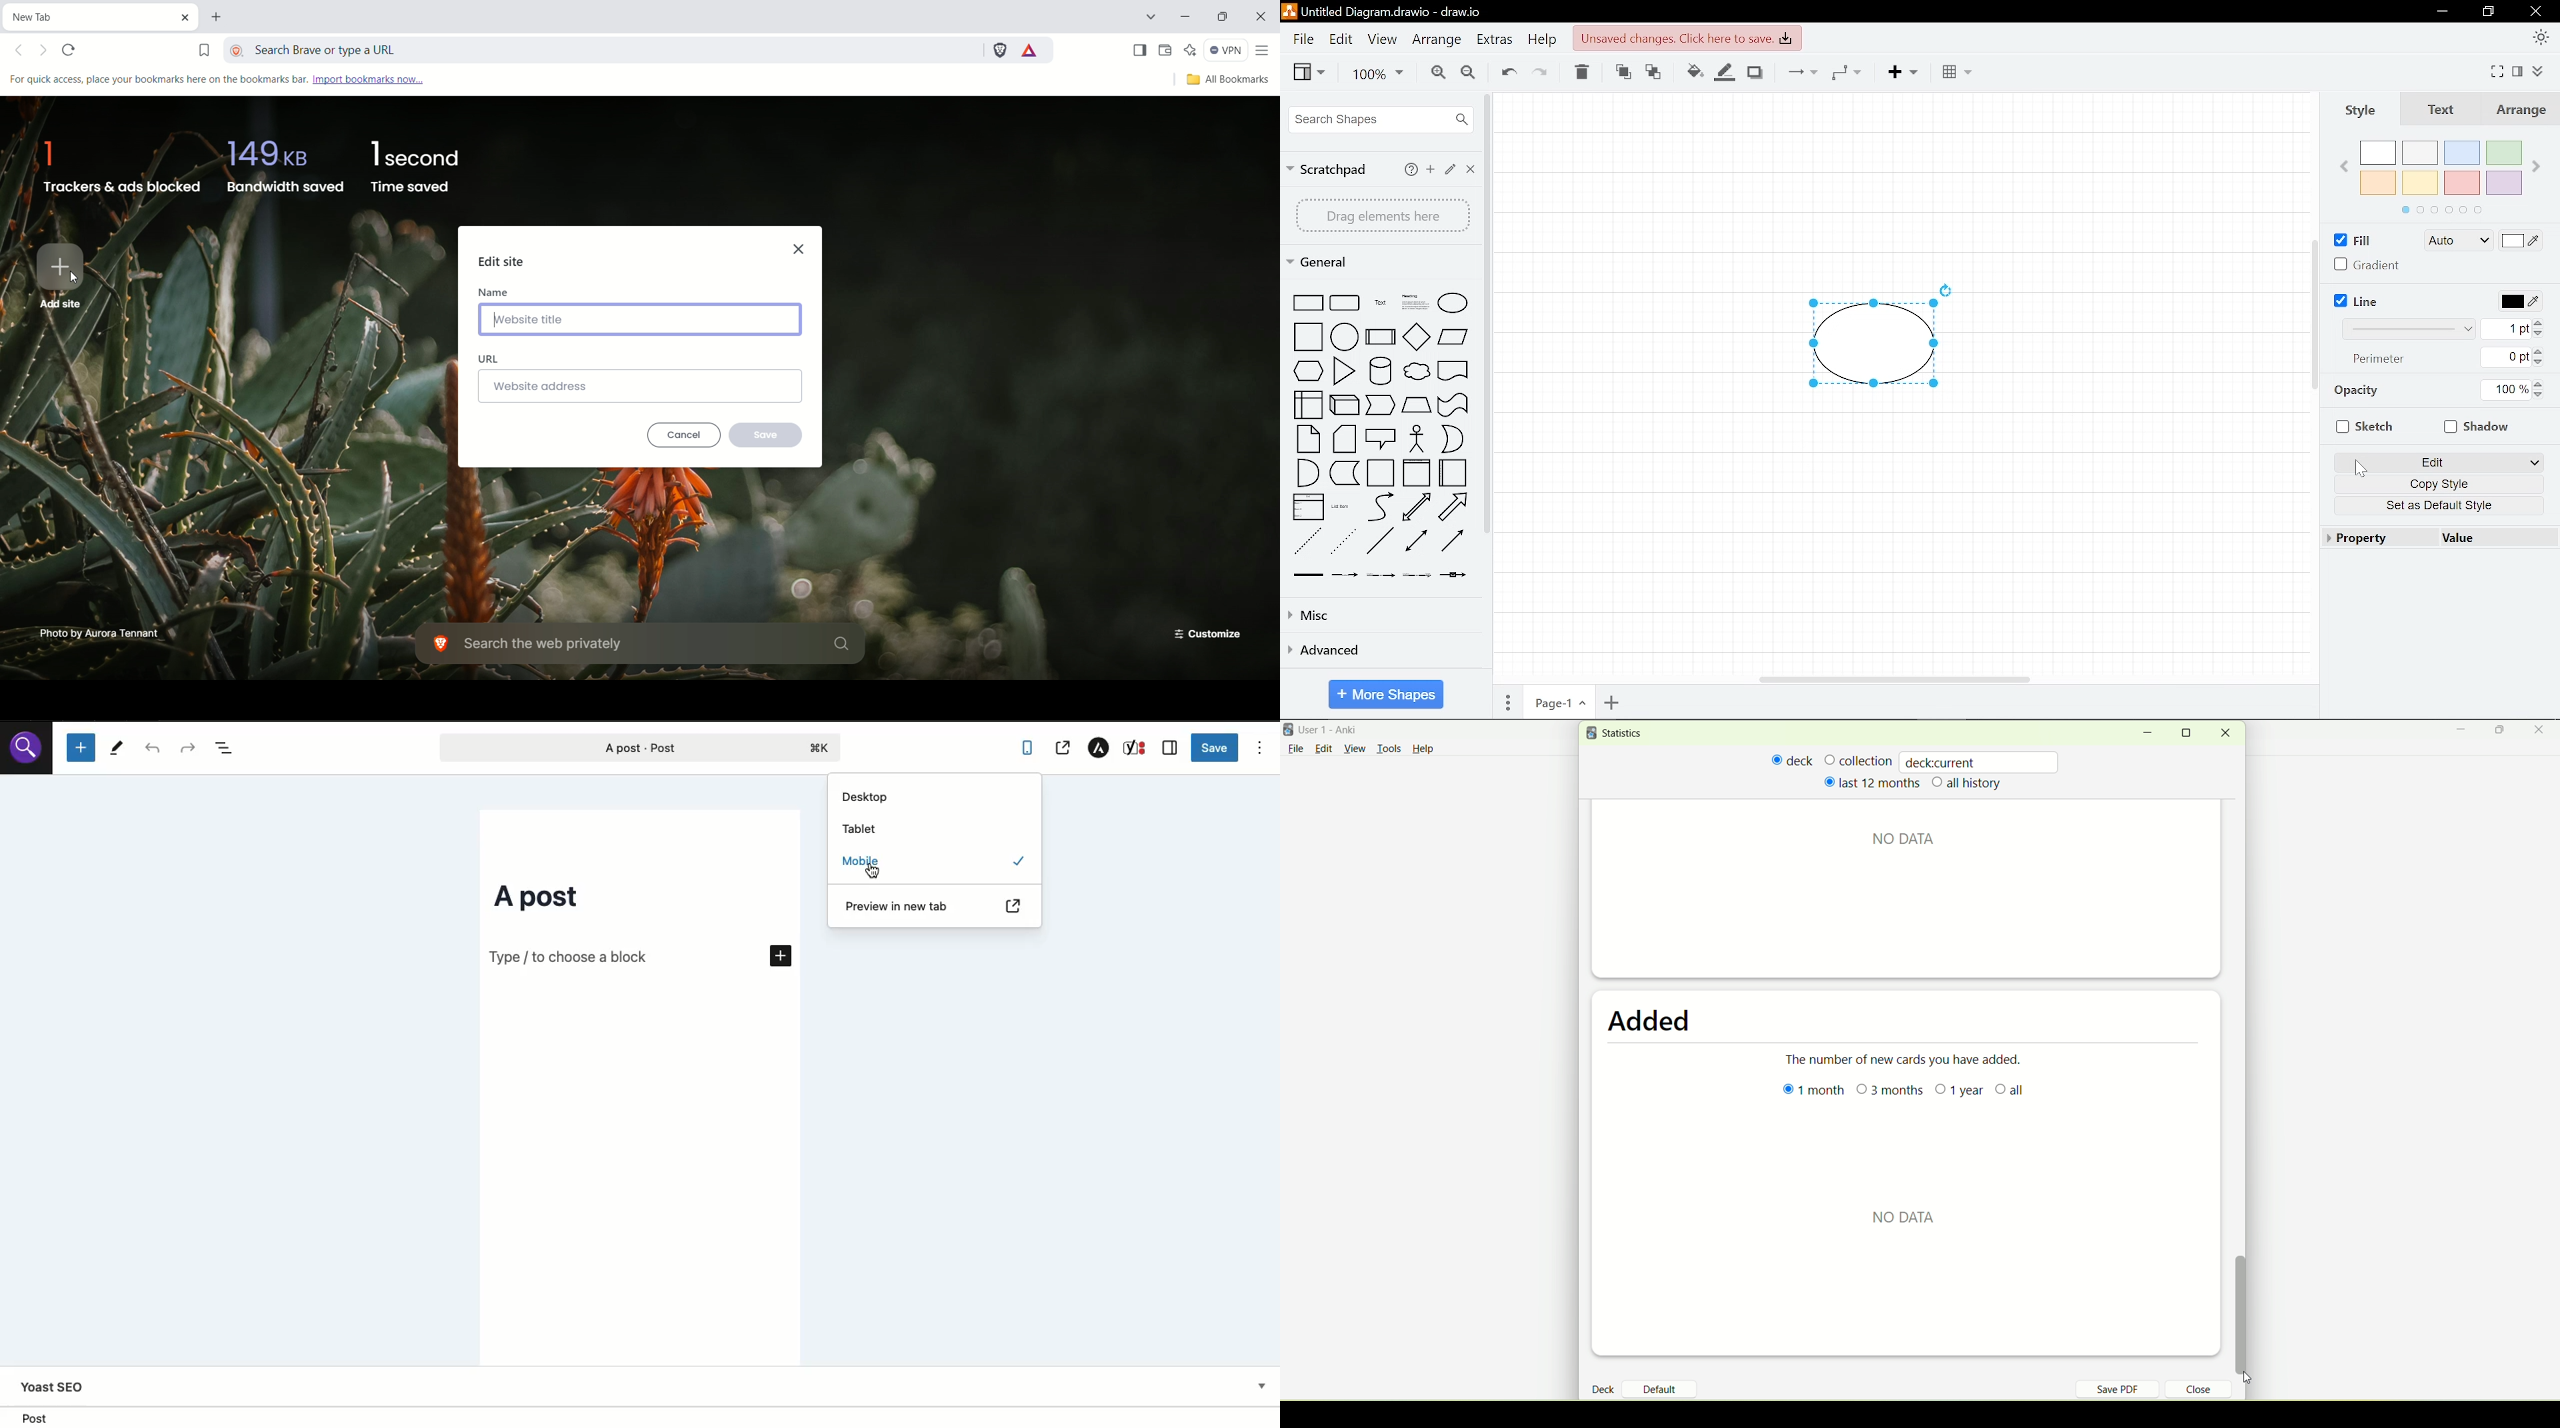 This screenshot has height=1428, width=2576. Describe the element at coordinates (1915, 839) in the screenshot. I see `text` at that location.